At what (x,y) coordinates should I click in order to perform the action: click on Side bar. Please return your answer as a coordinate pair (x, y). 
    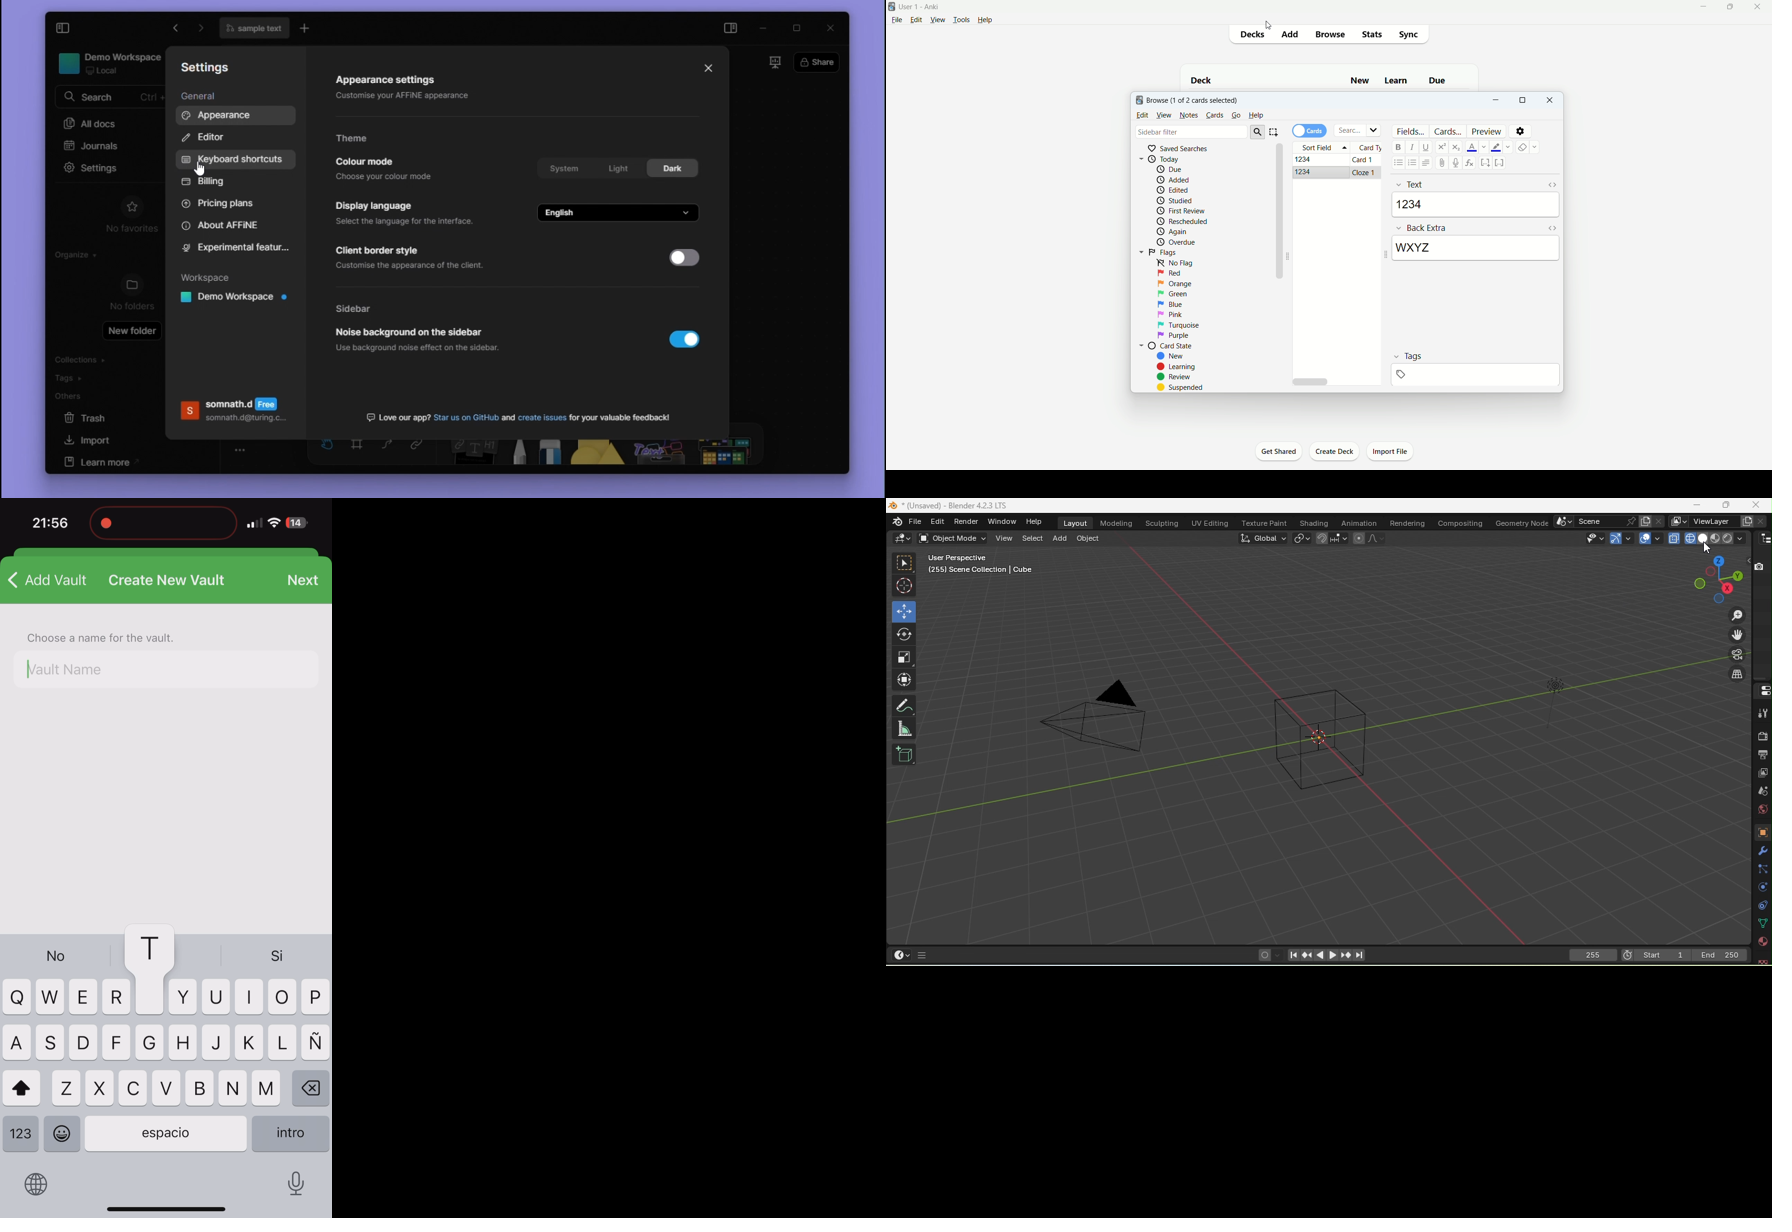
    Looking at the image, I should click on (356, 310).